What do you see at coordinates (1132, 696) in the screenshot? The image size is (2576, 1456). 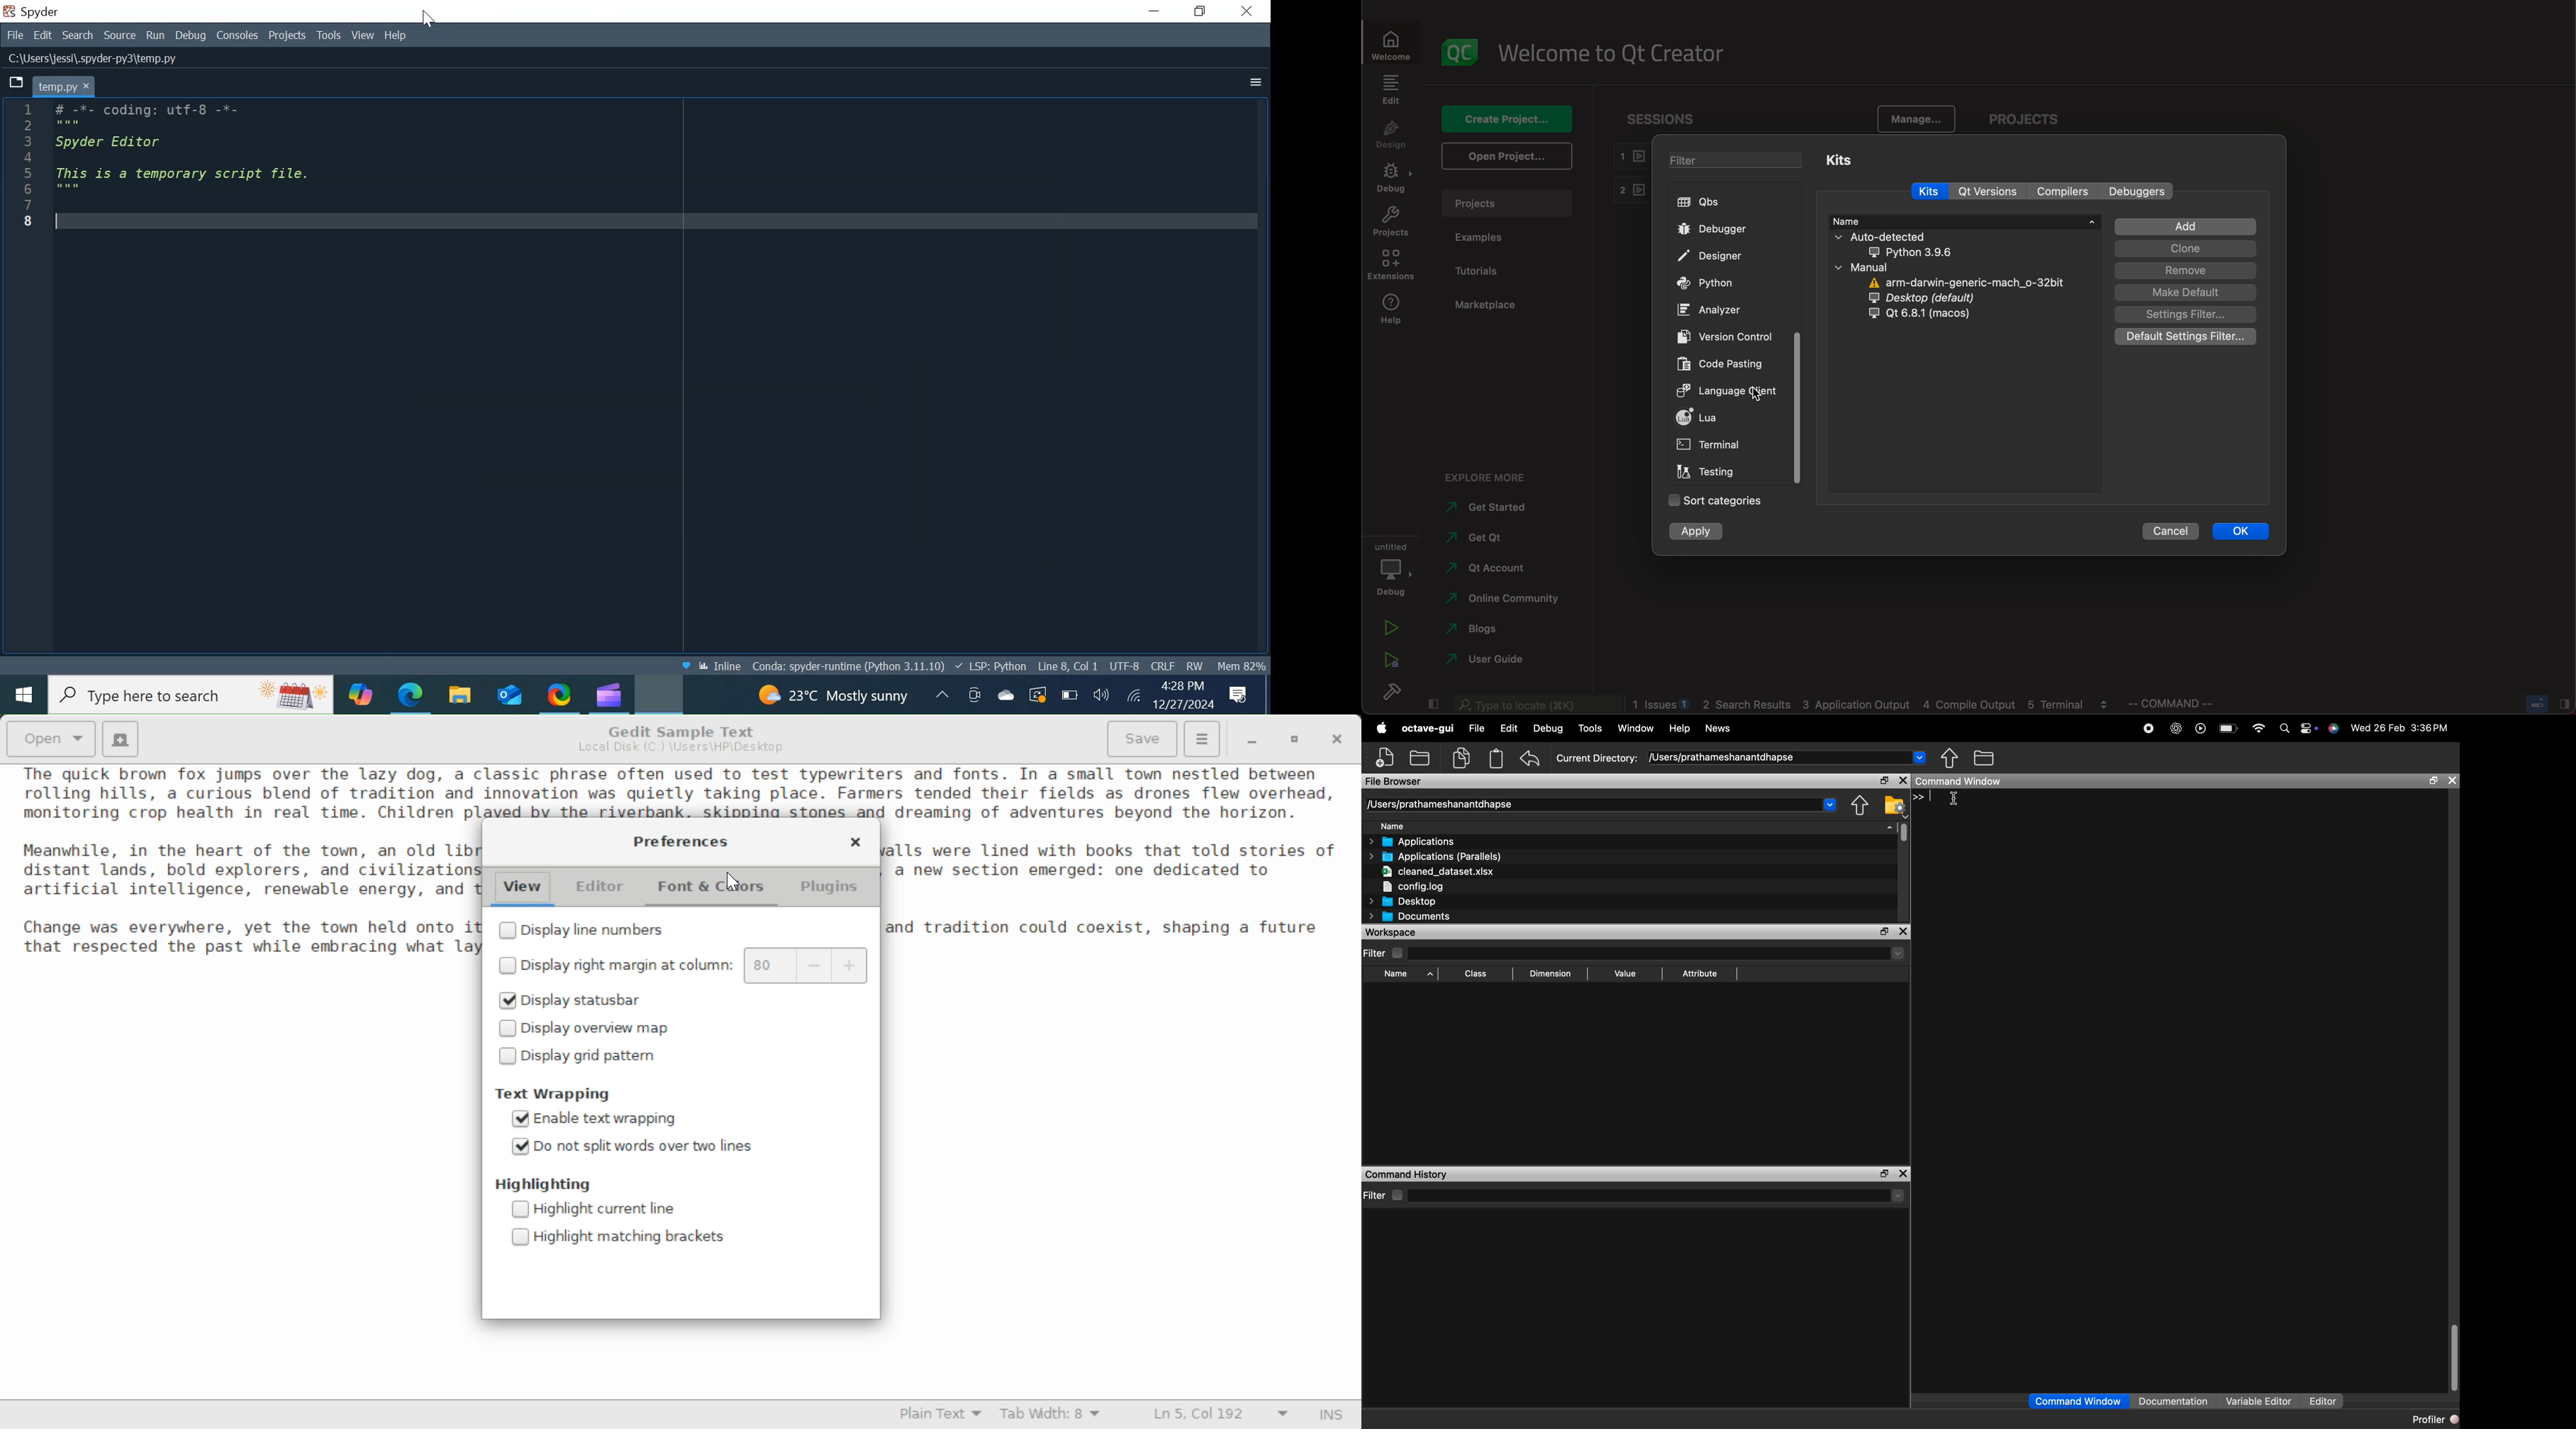 I see `Internet Connectivity` at bounding box center [1132, 696].